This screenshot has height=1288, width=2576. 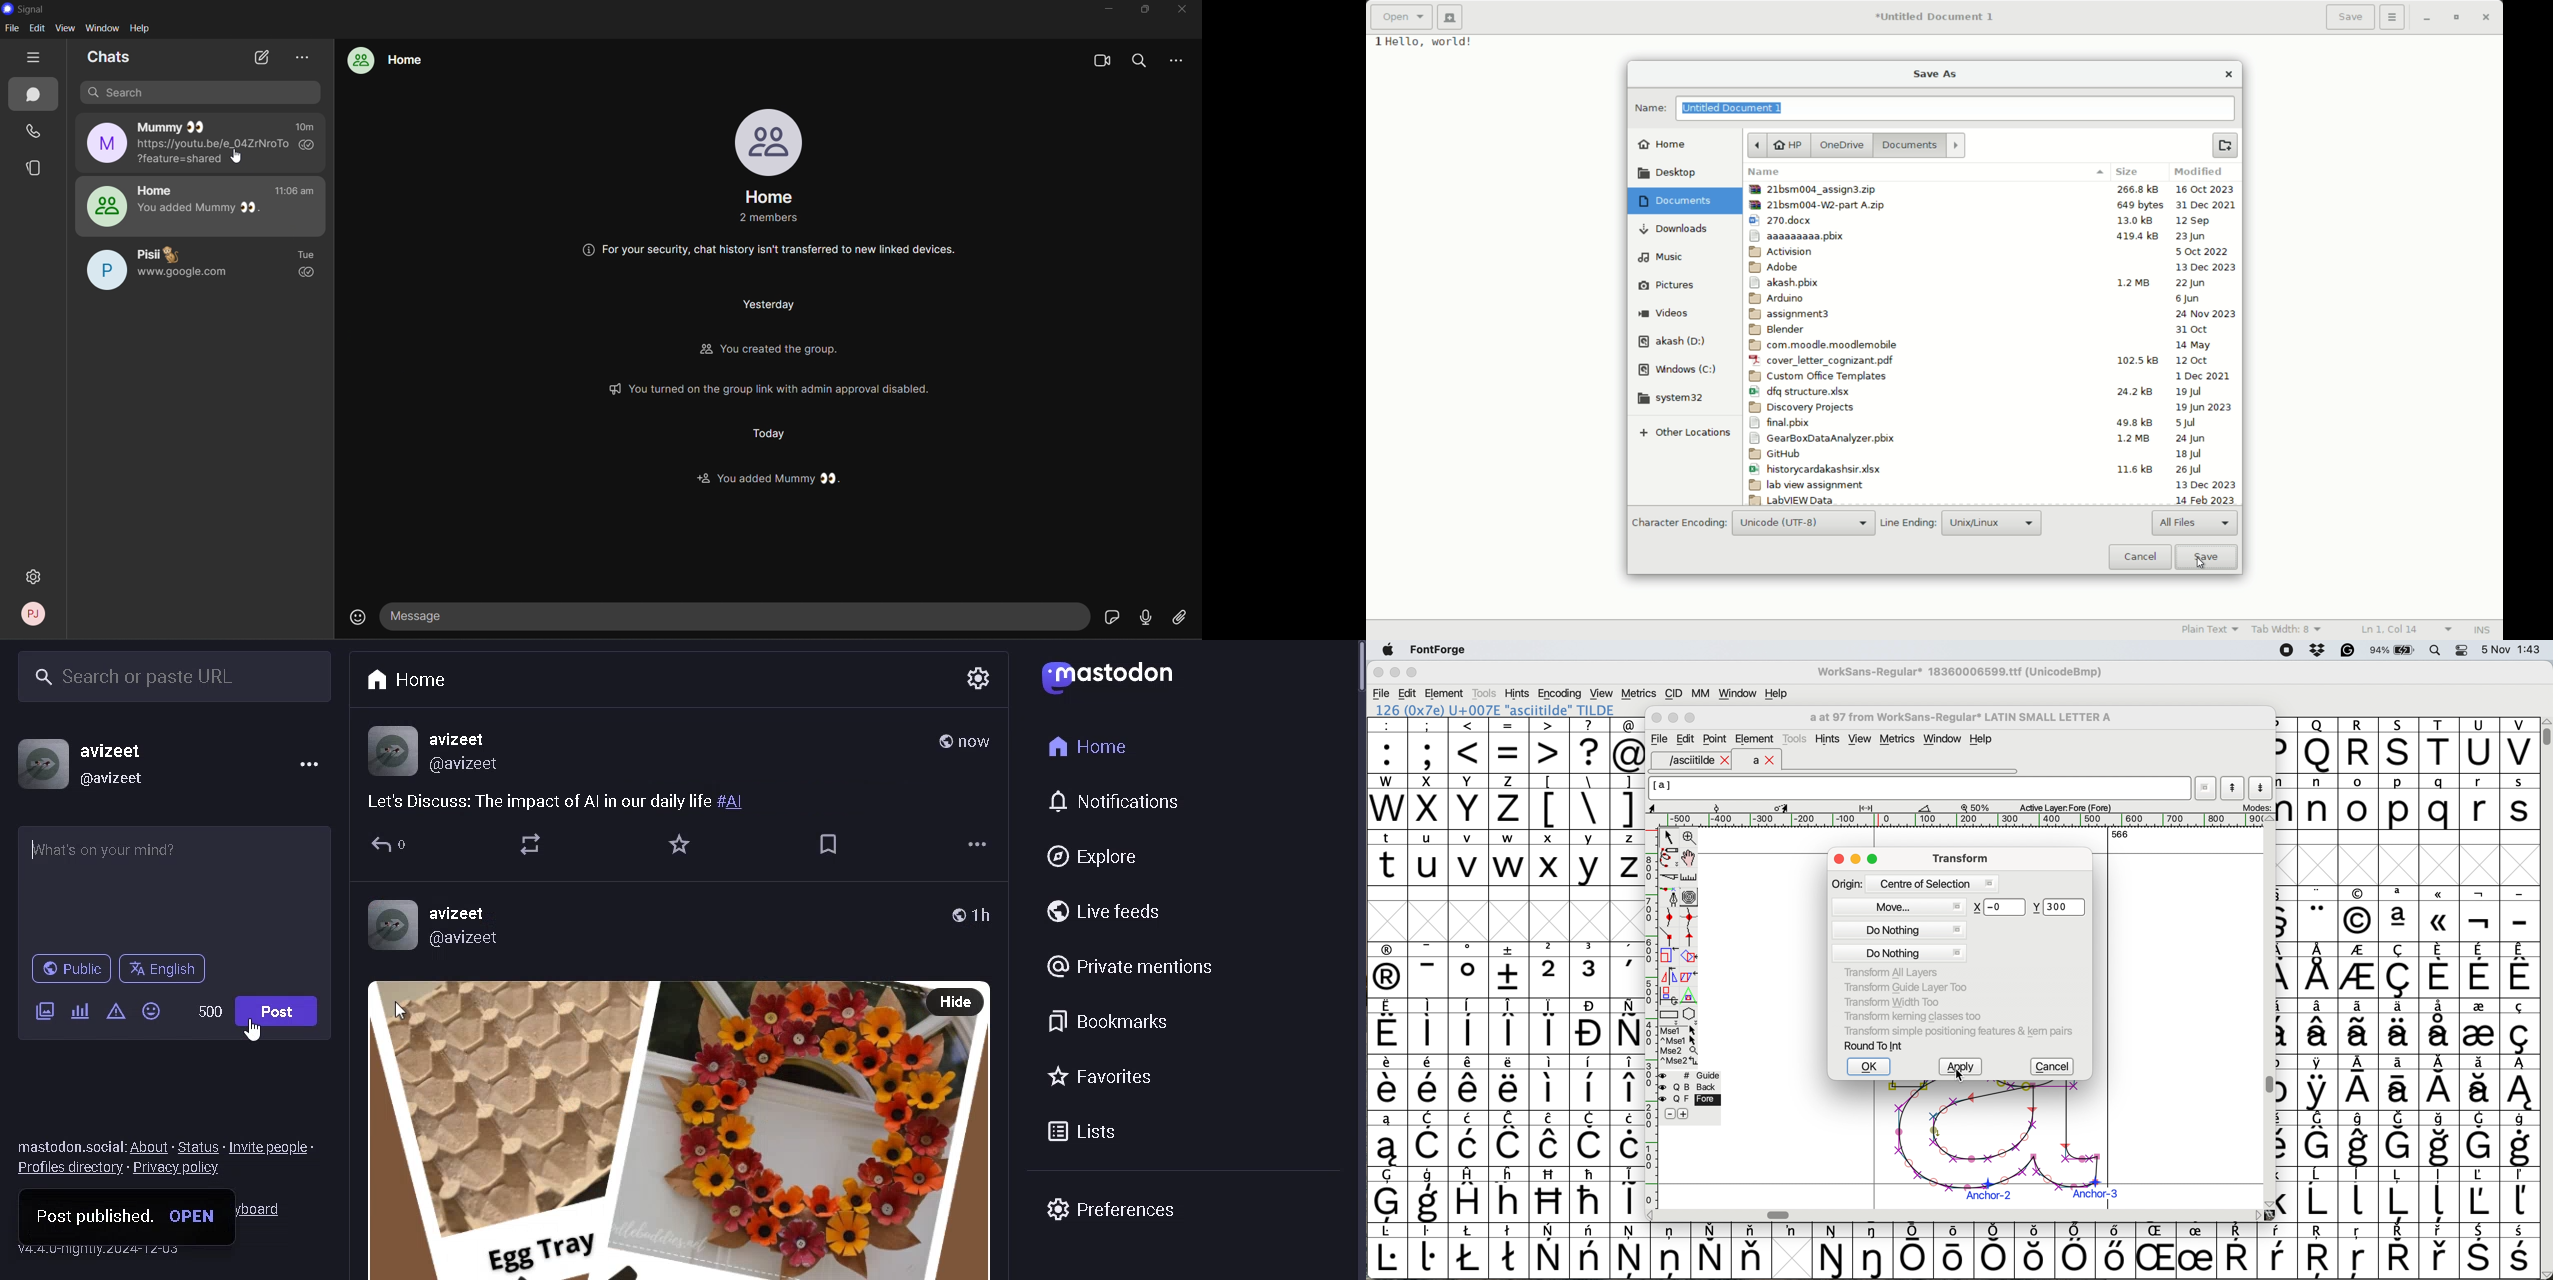 What do you see at coordinates (1757, 146) in the screenshot?
I see `Move back` at bounding box center [1757, 146].